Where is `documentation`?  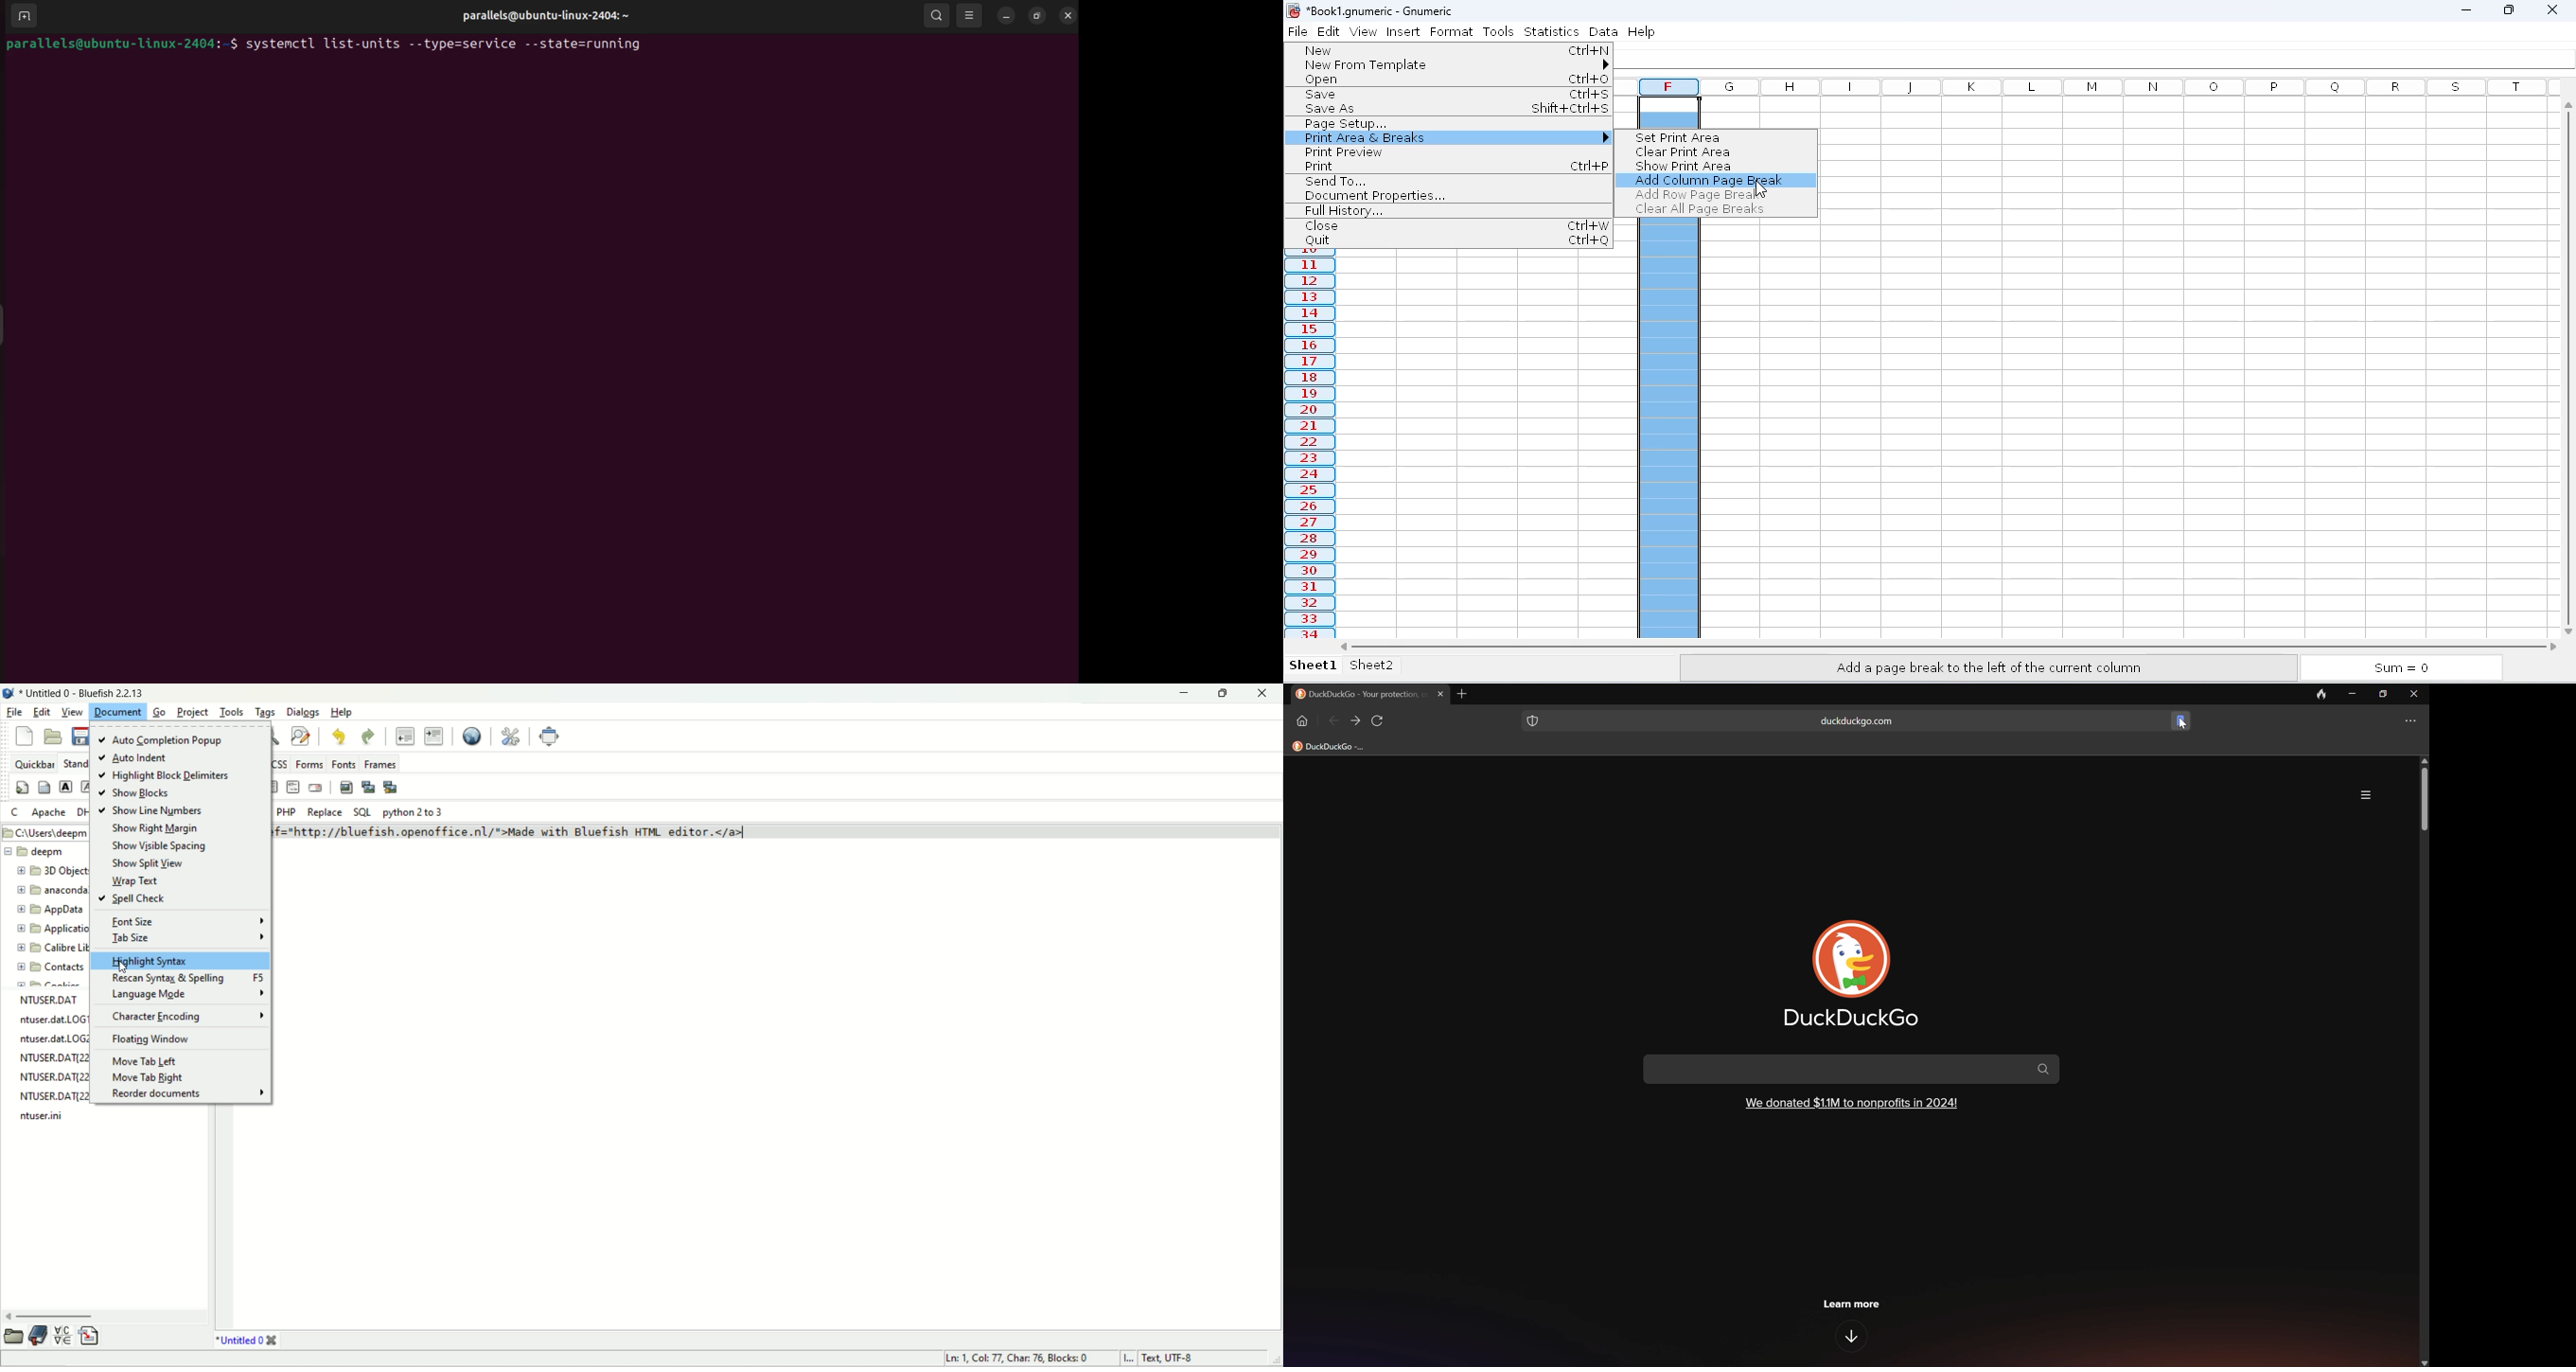 documentation is located at coordinates (39, 1334).